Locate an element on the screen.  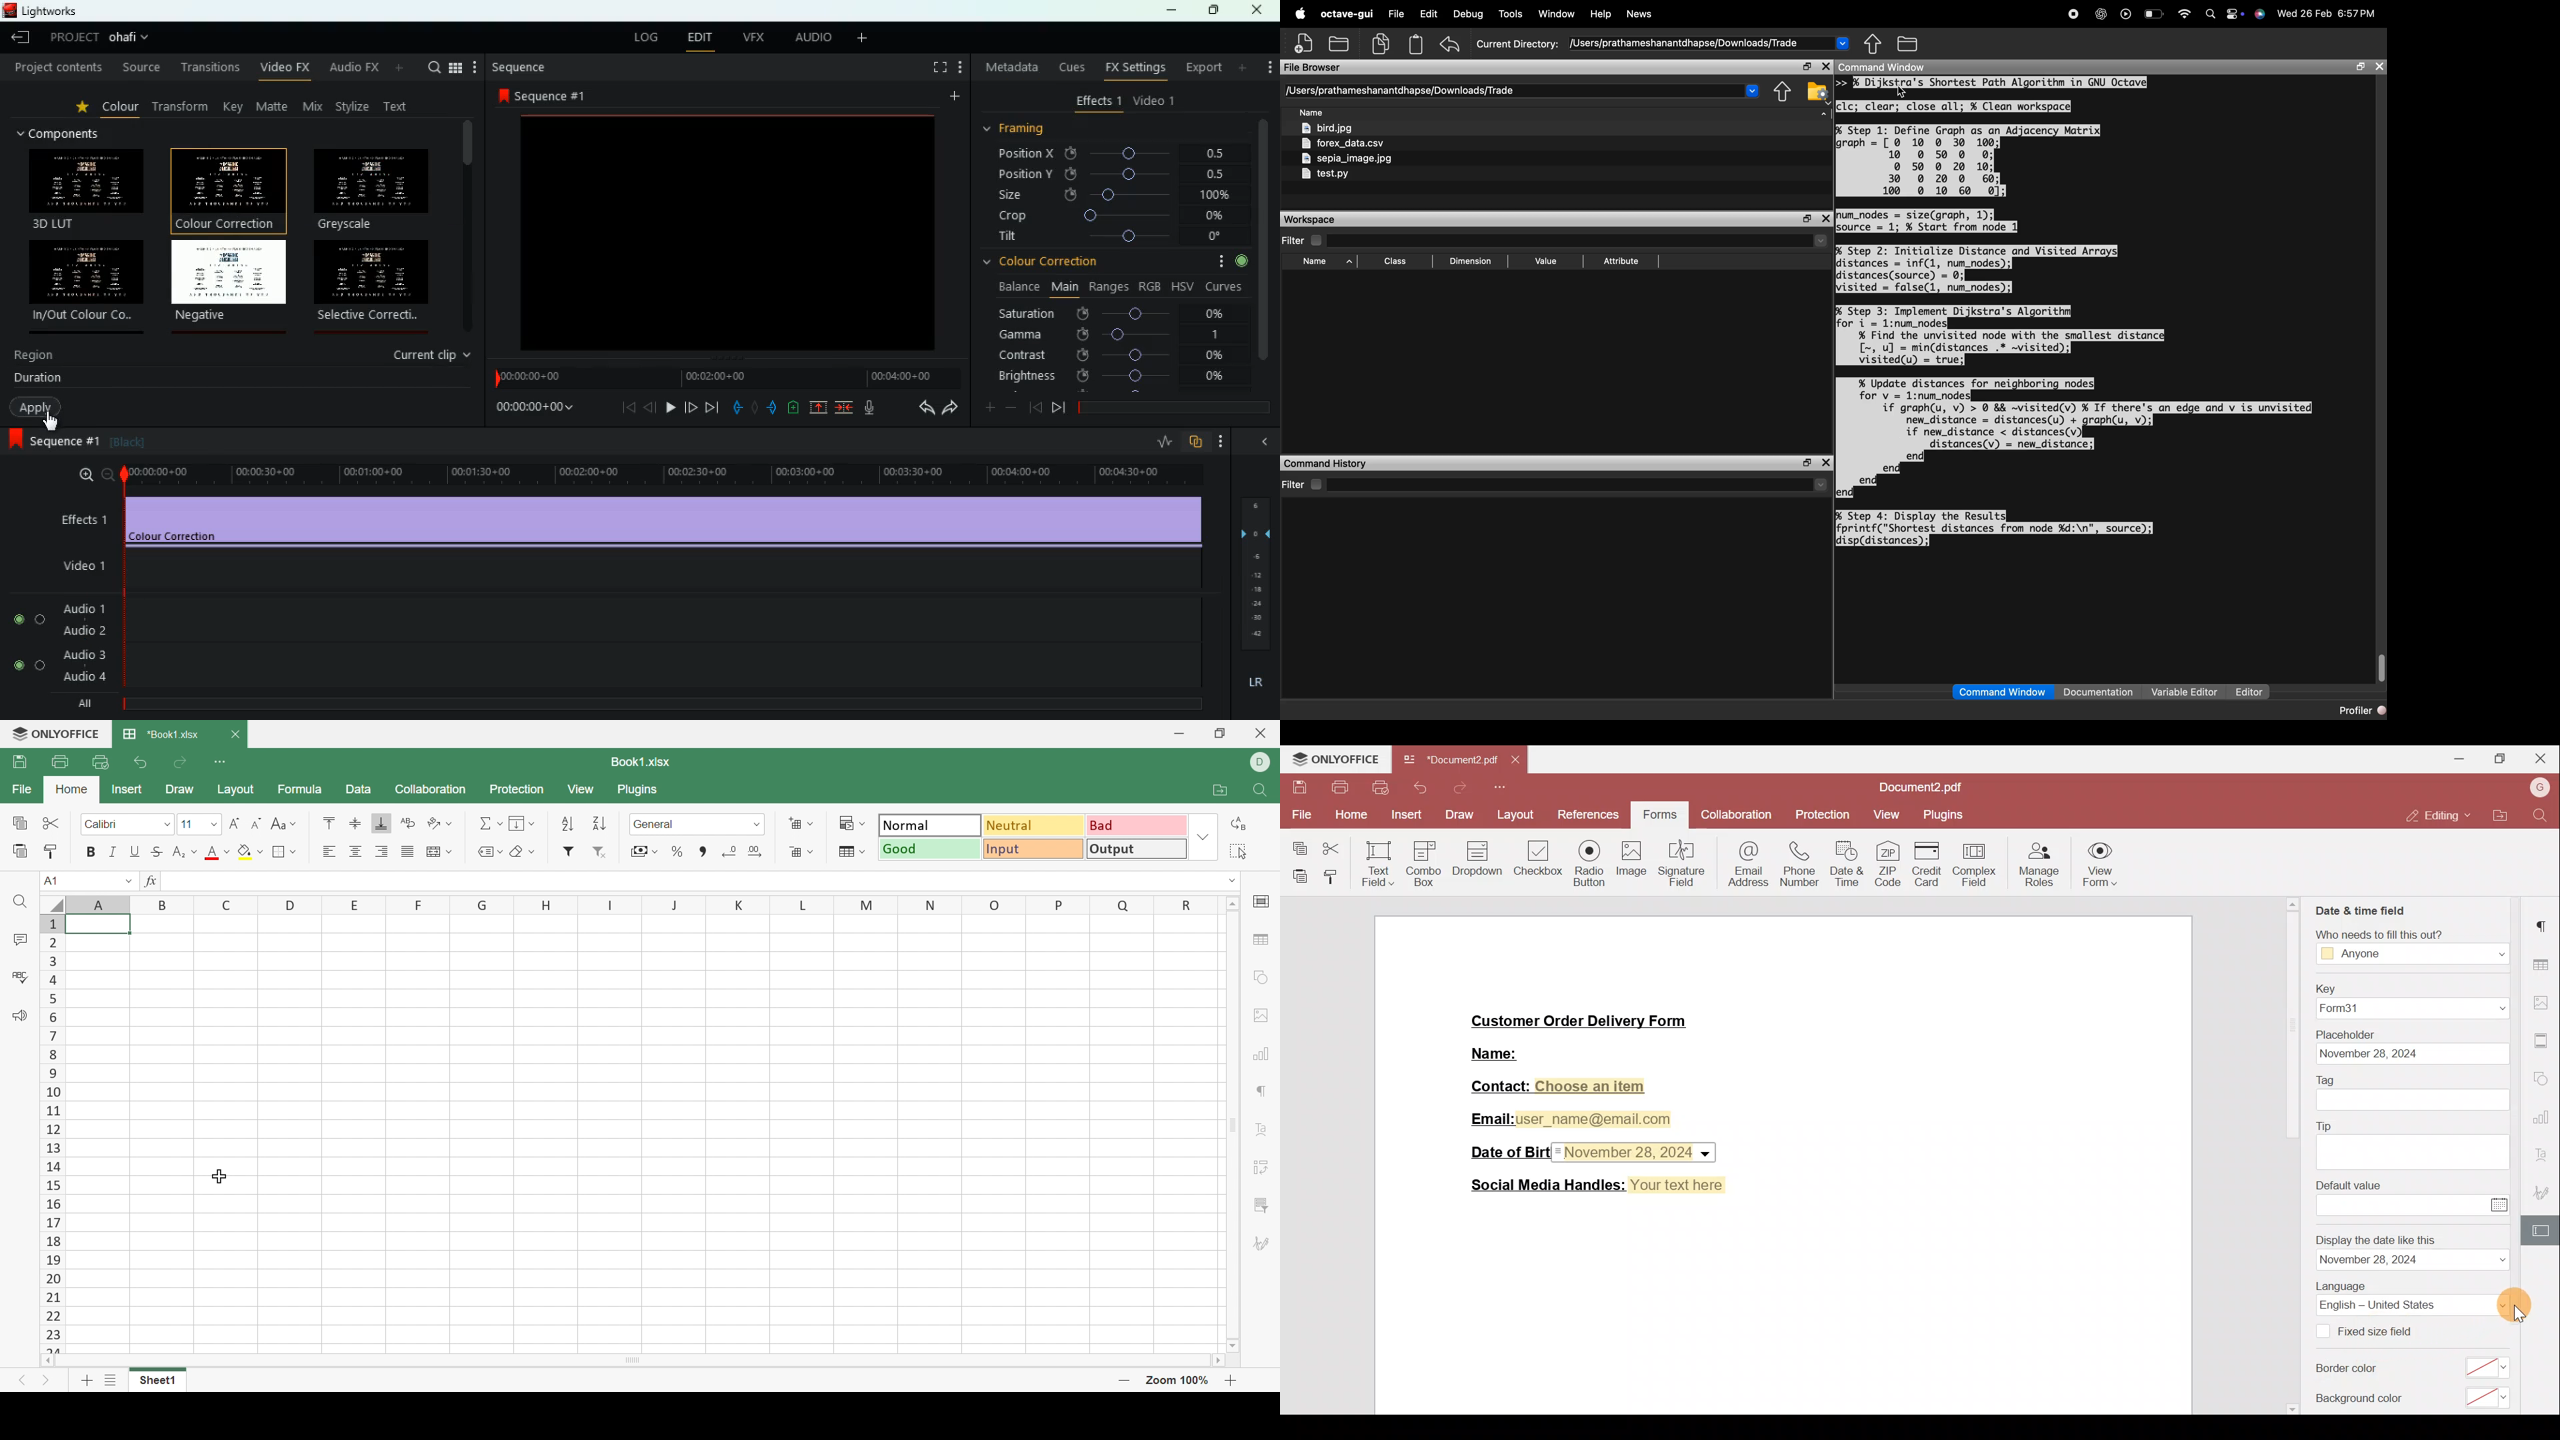
File is located at coordinates (20, 762).